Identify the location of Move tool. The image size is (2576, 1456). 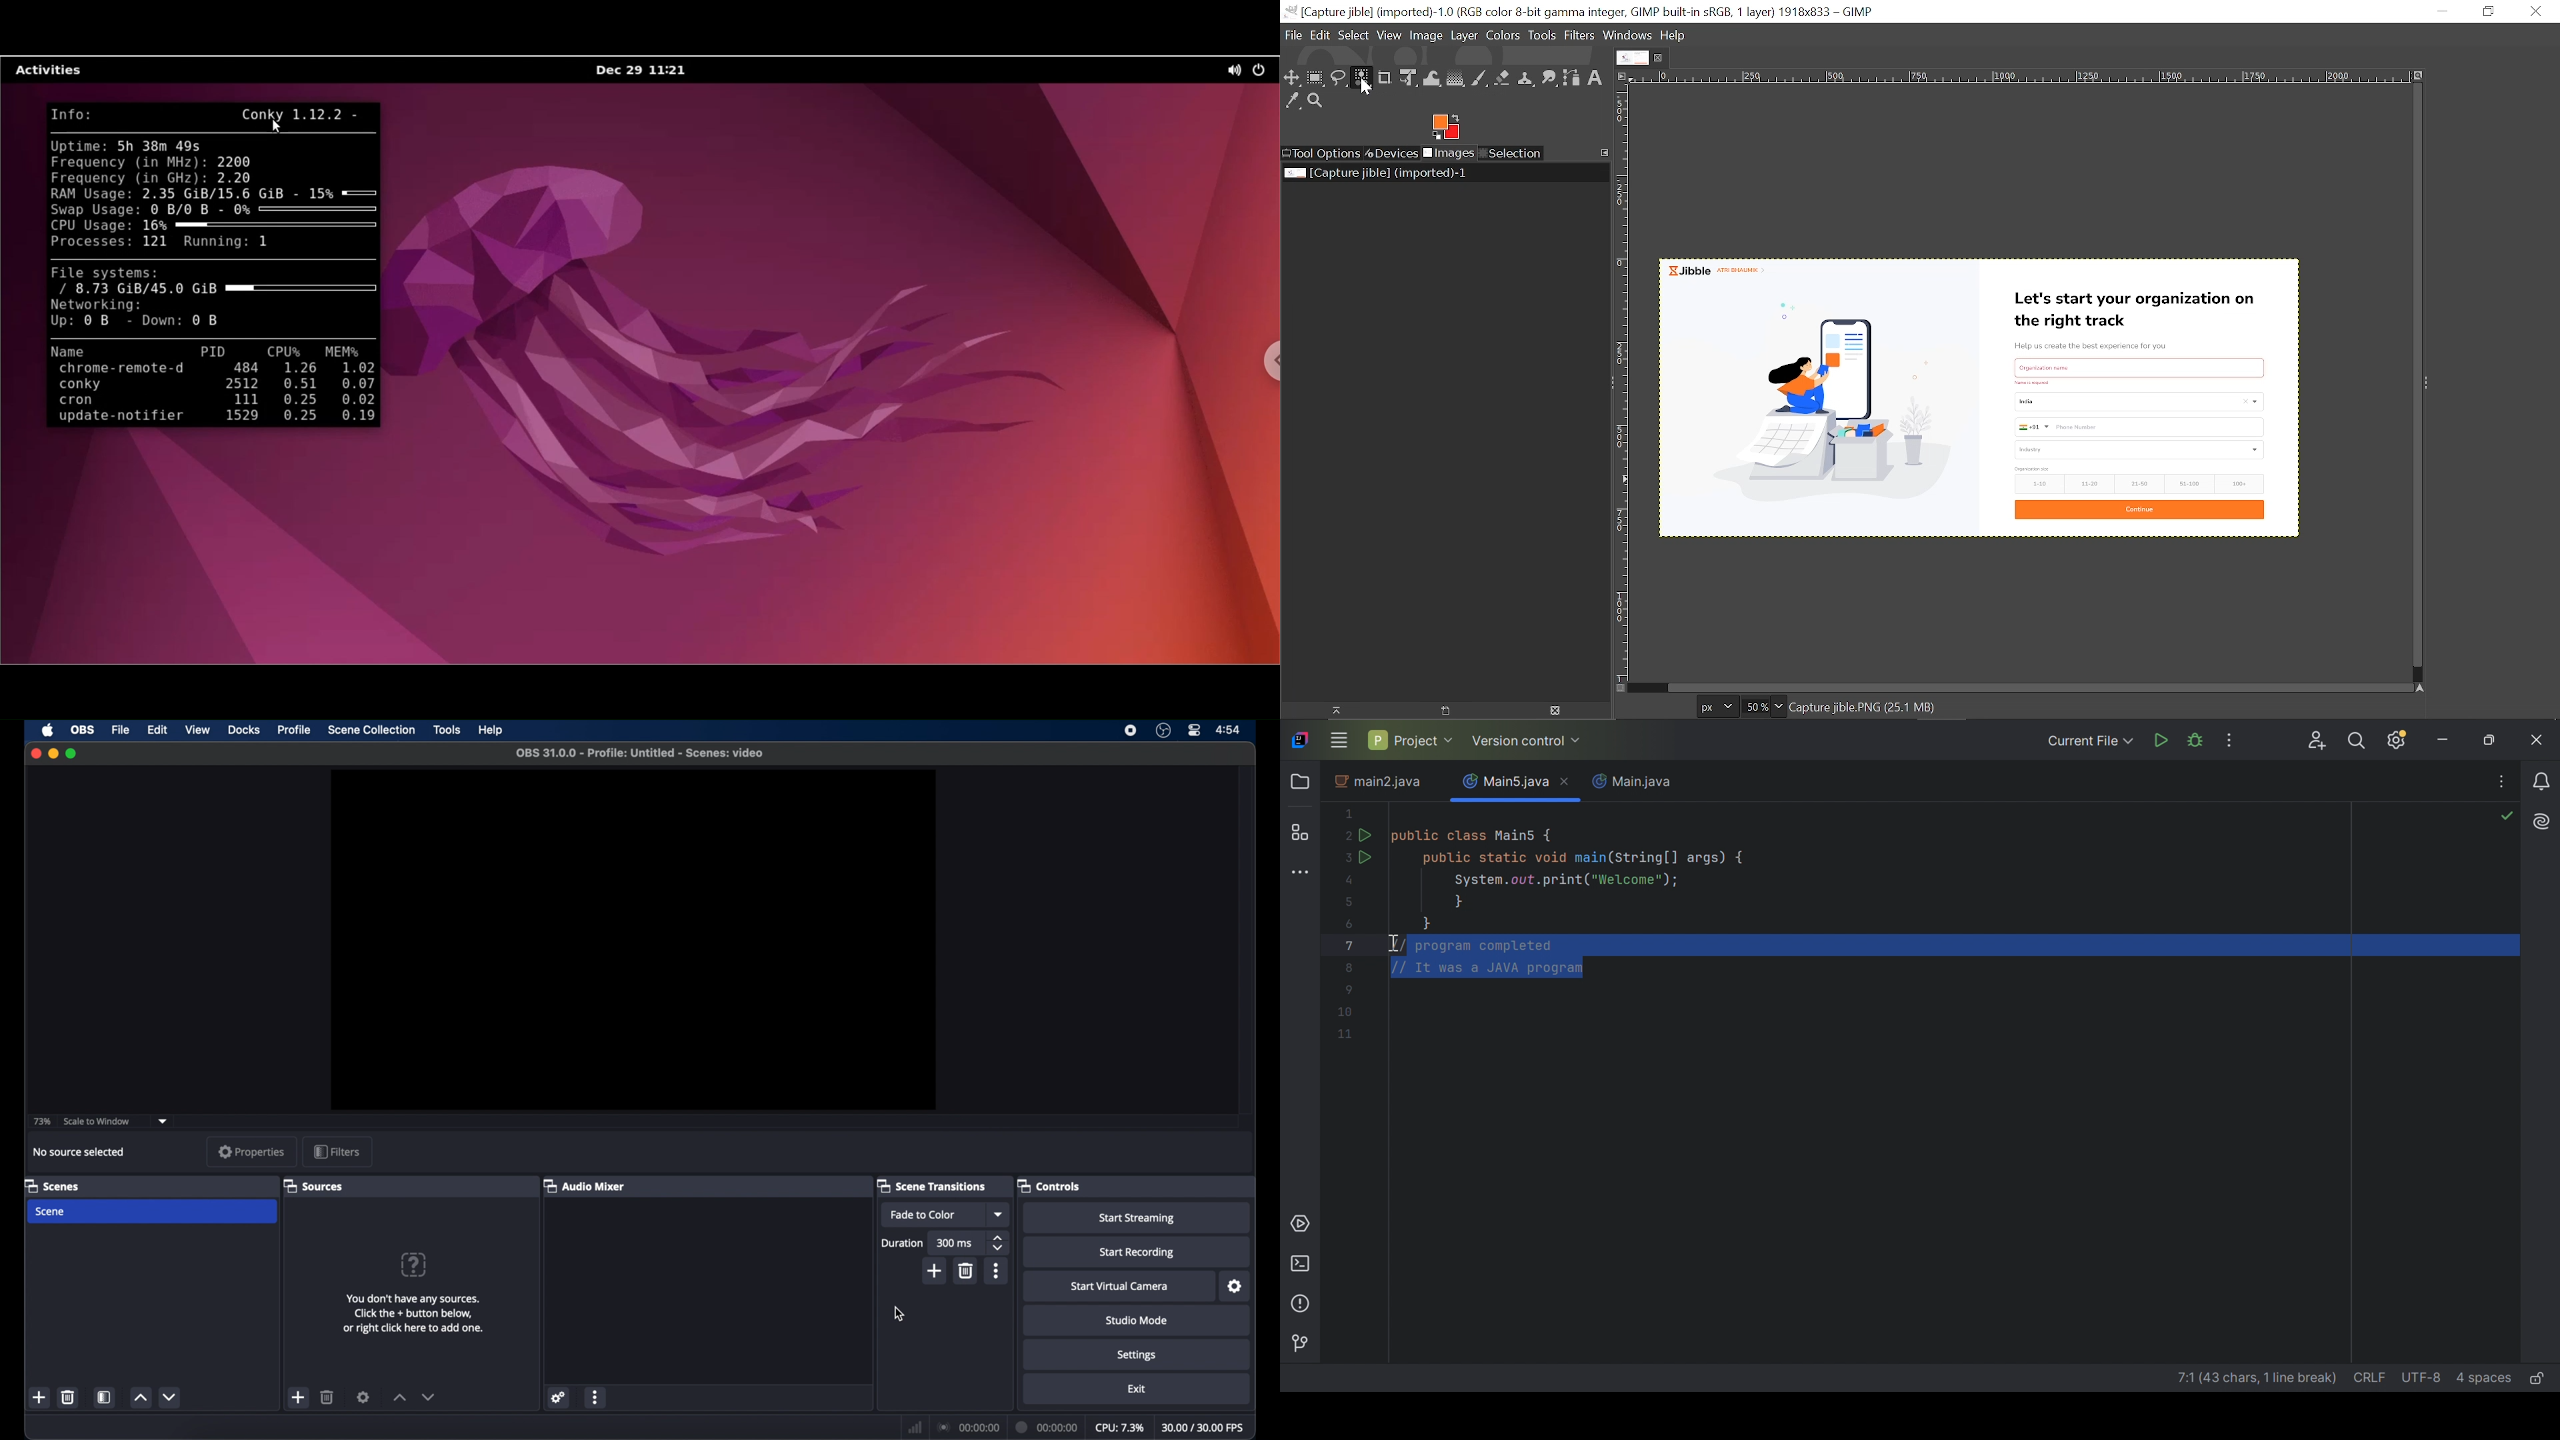
(1292, 79).